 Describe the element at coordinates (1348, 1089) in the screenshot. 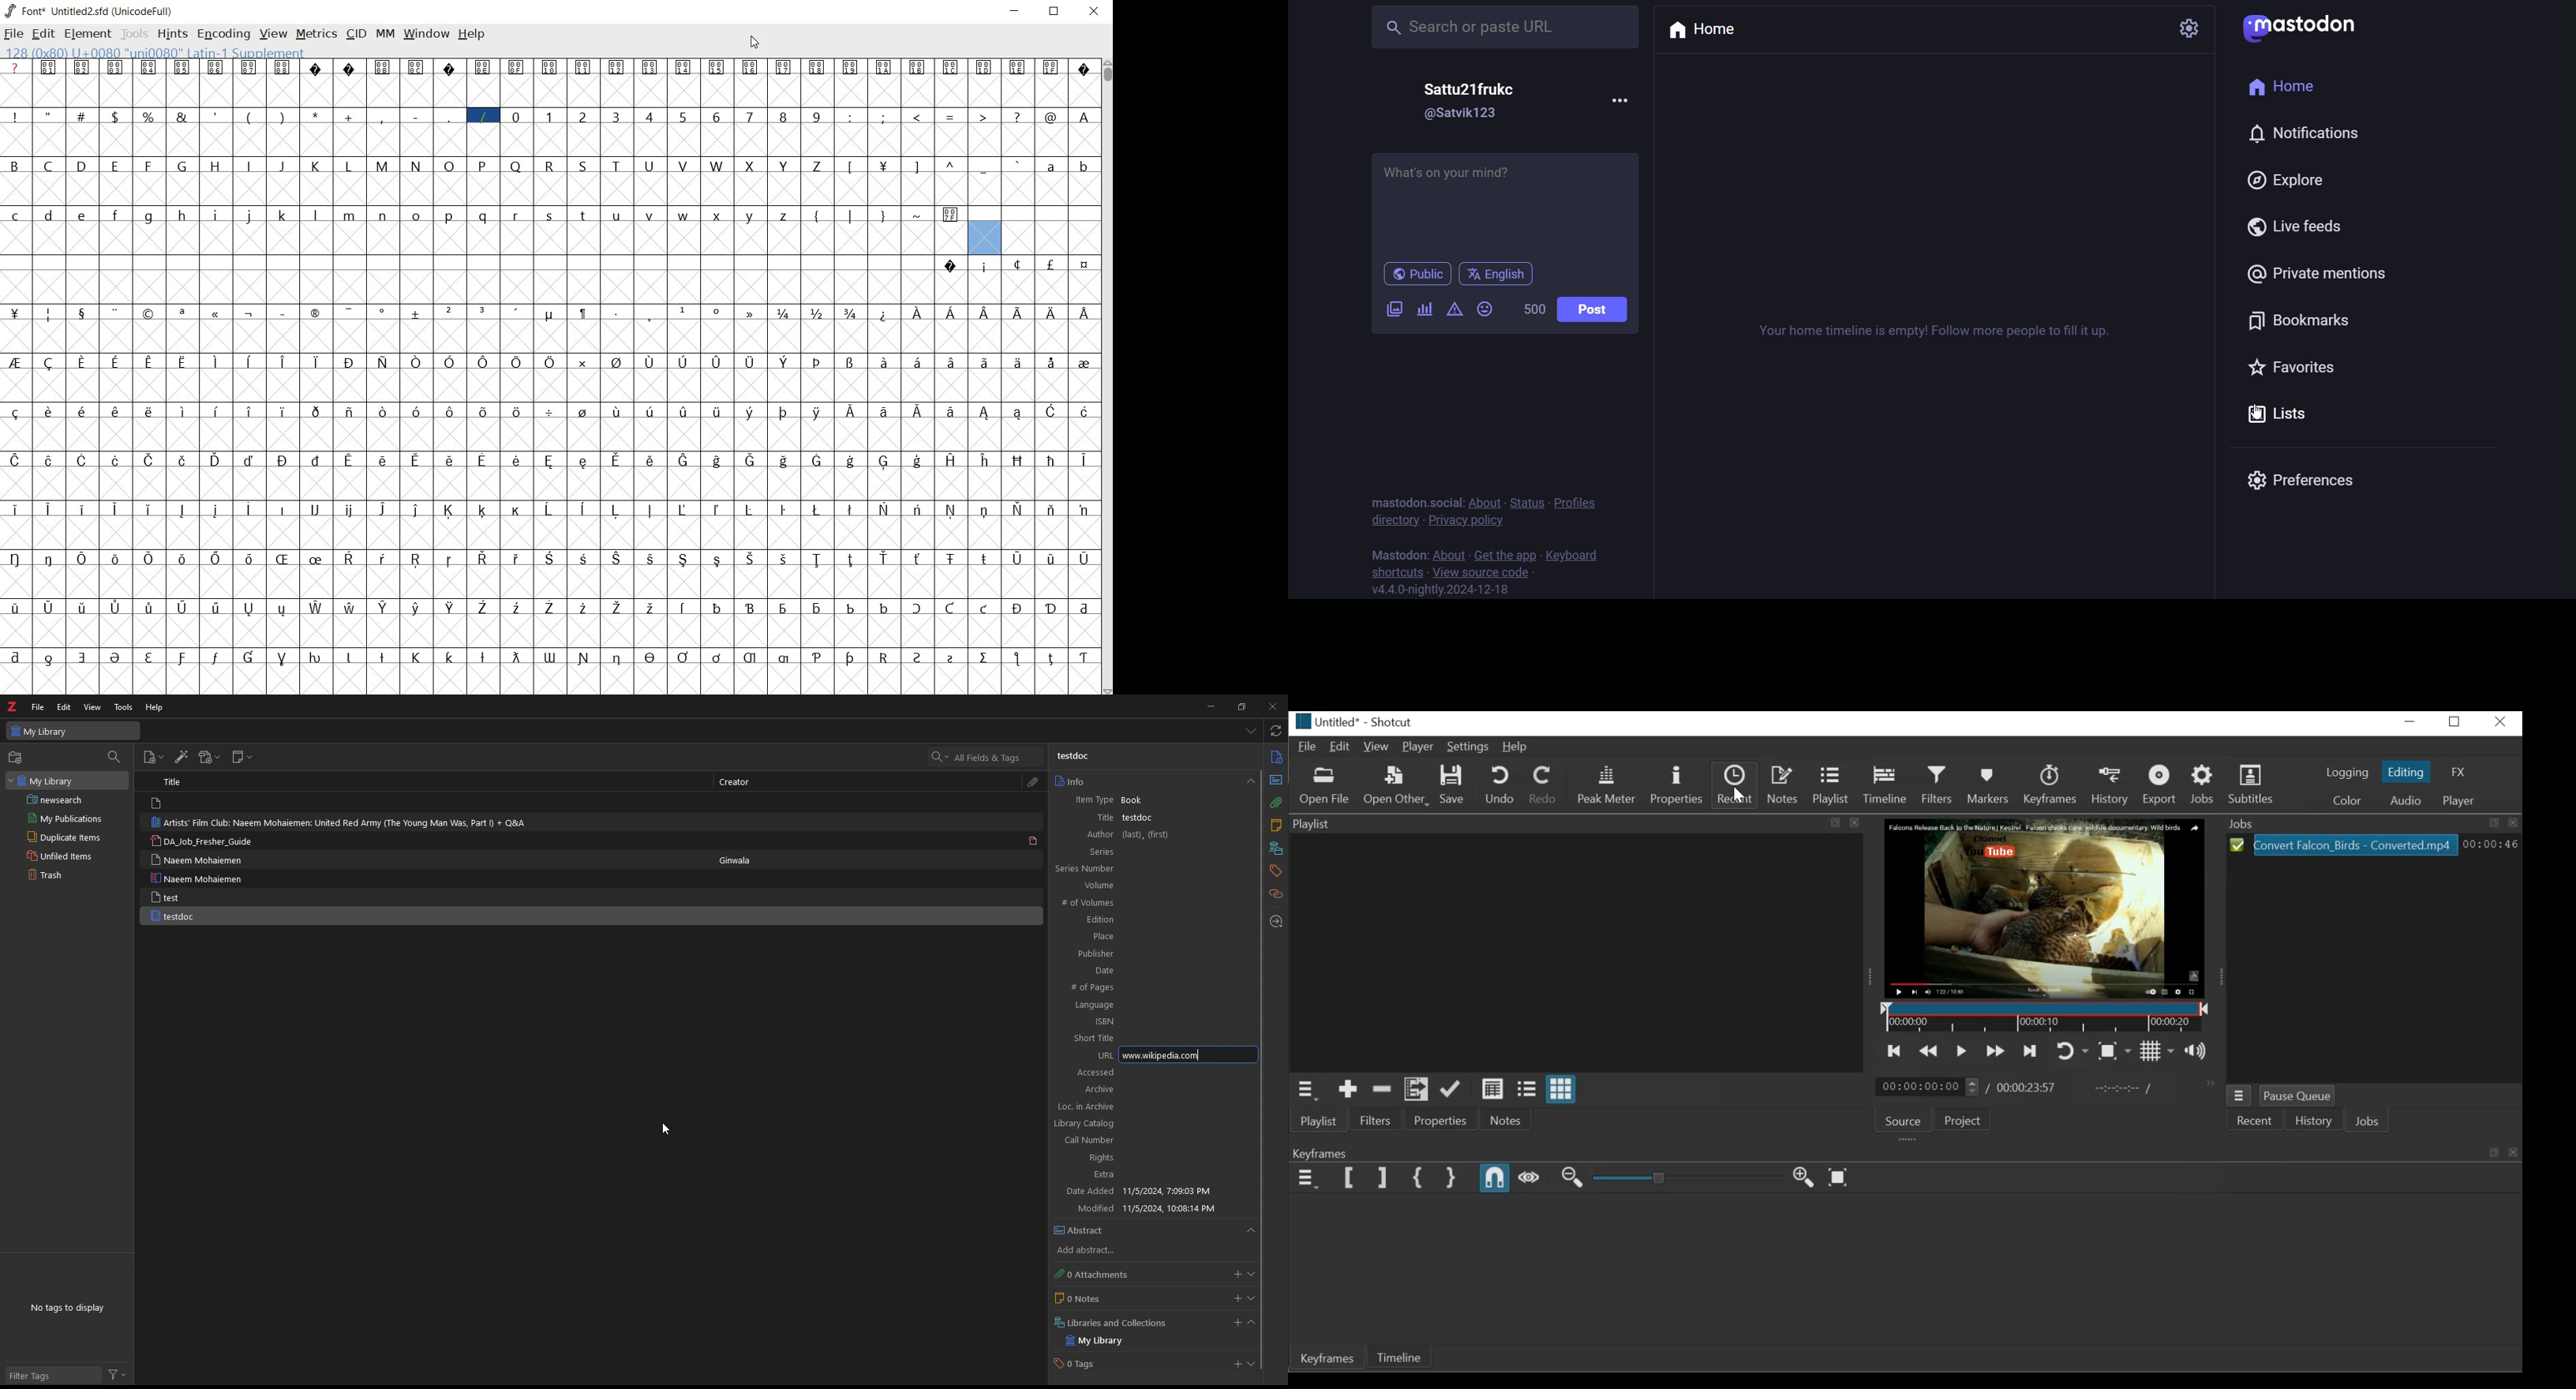

I see `Add to the playlist` at that location.